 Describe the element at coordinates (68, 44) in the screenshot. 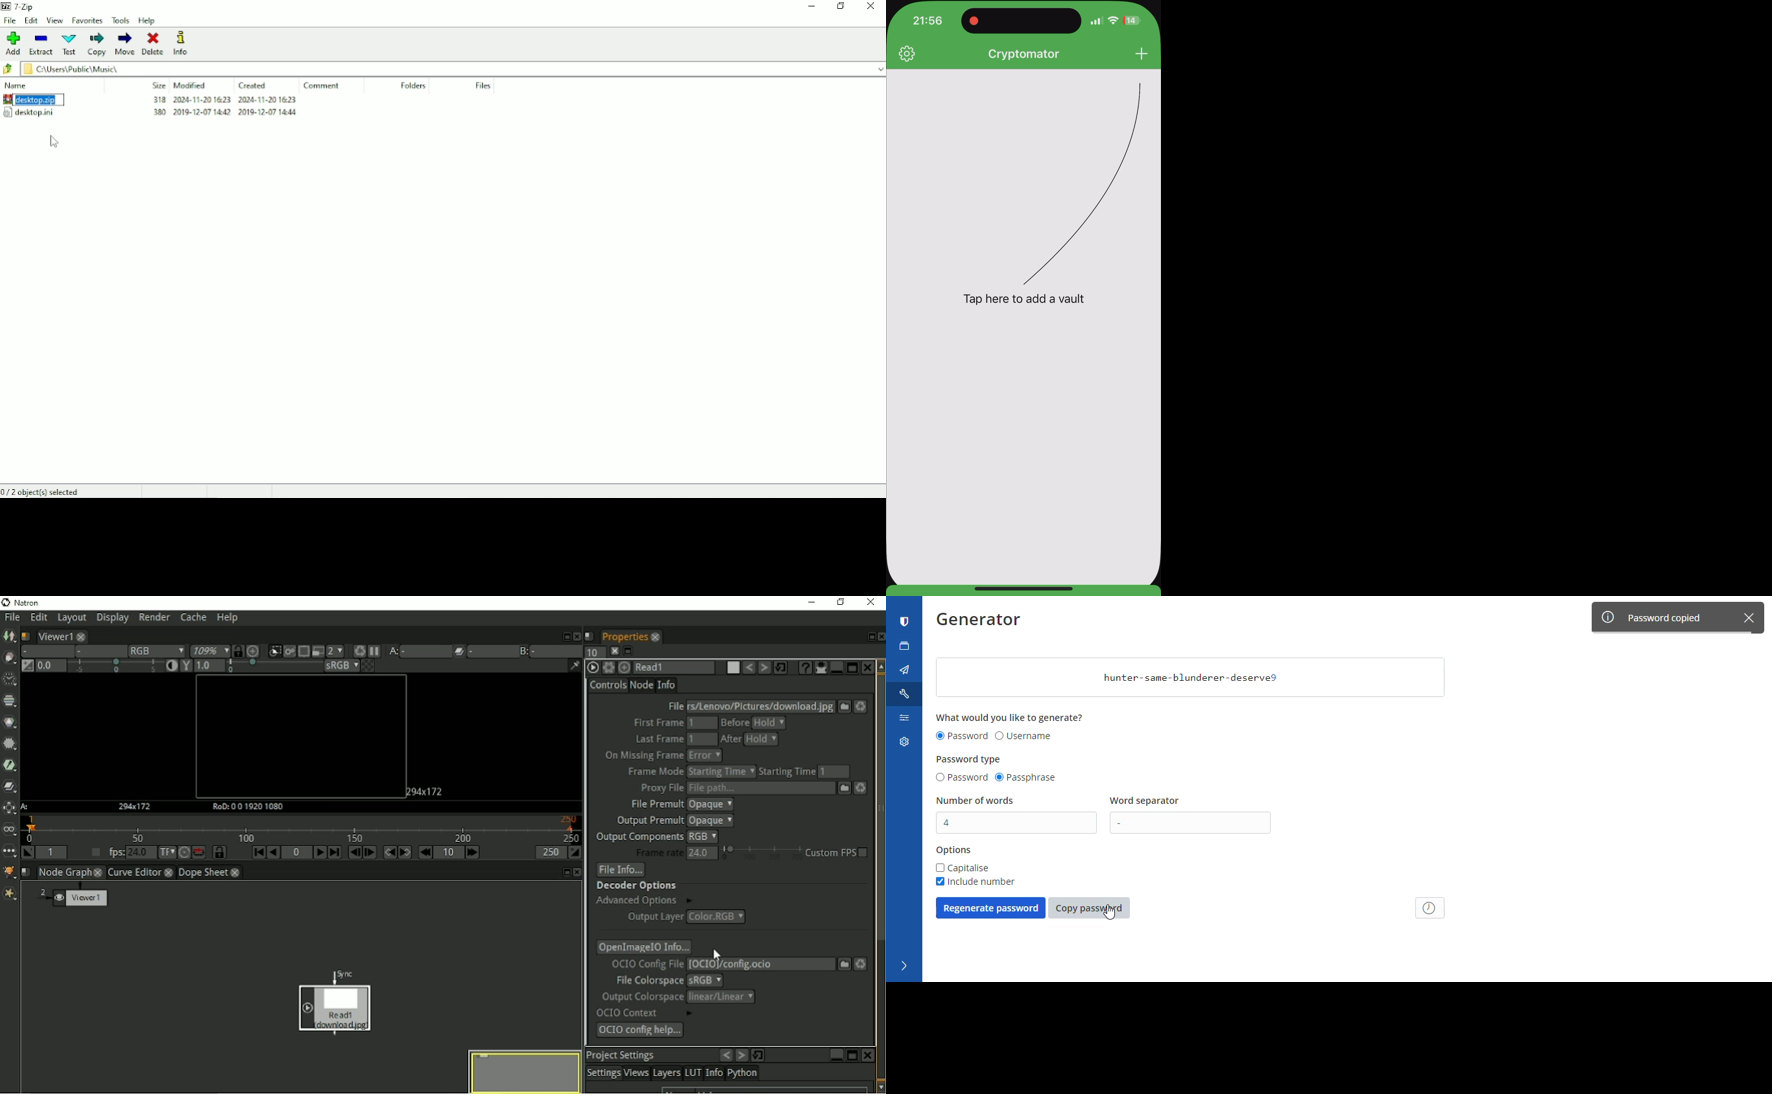

I see `Test` at that location.